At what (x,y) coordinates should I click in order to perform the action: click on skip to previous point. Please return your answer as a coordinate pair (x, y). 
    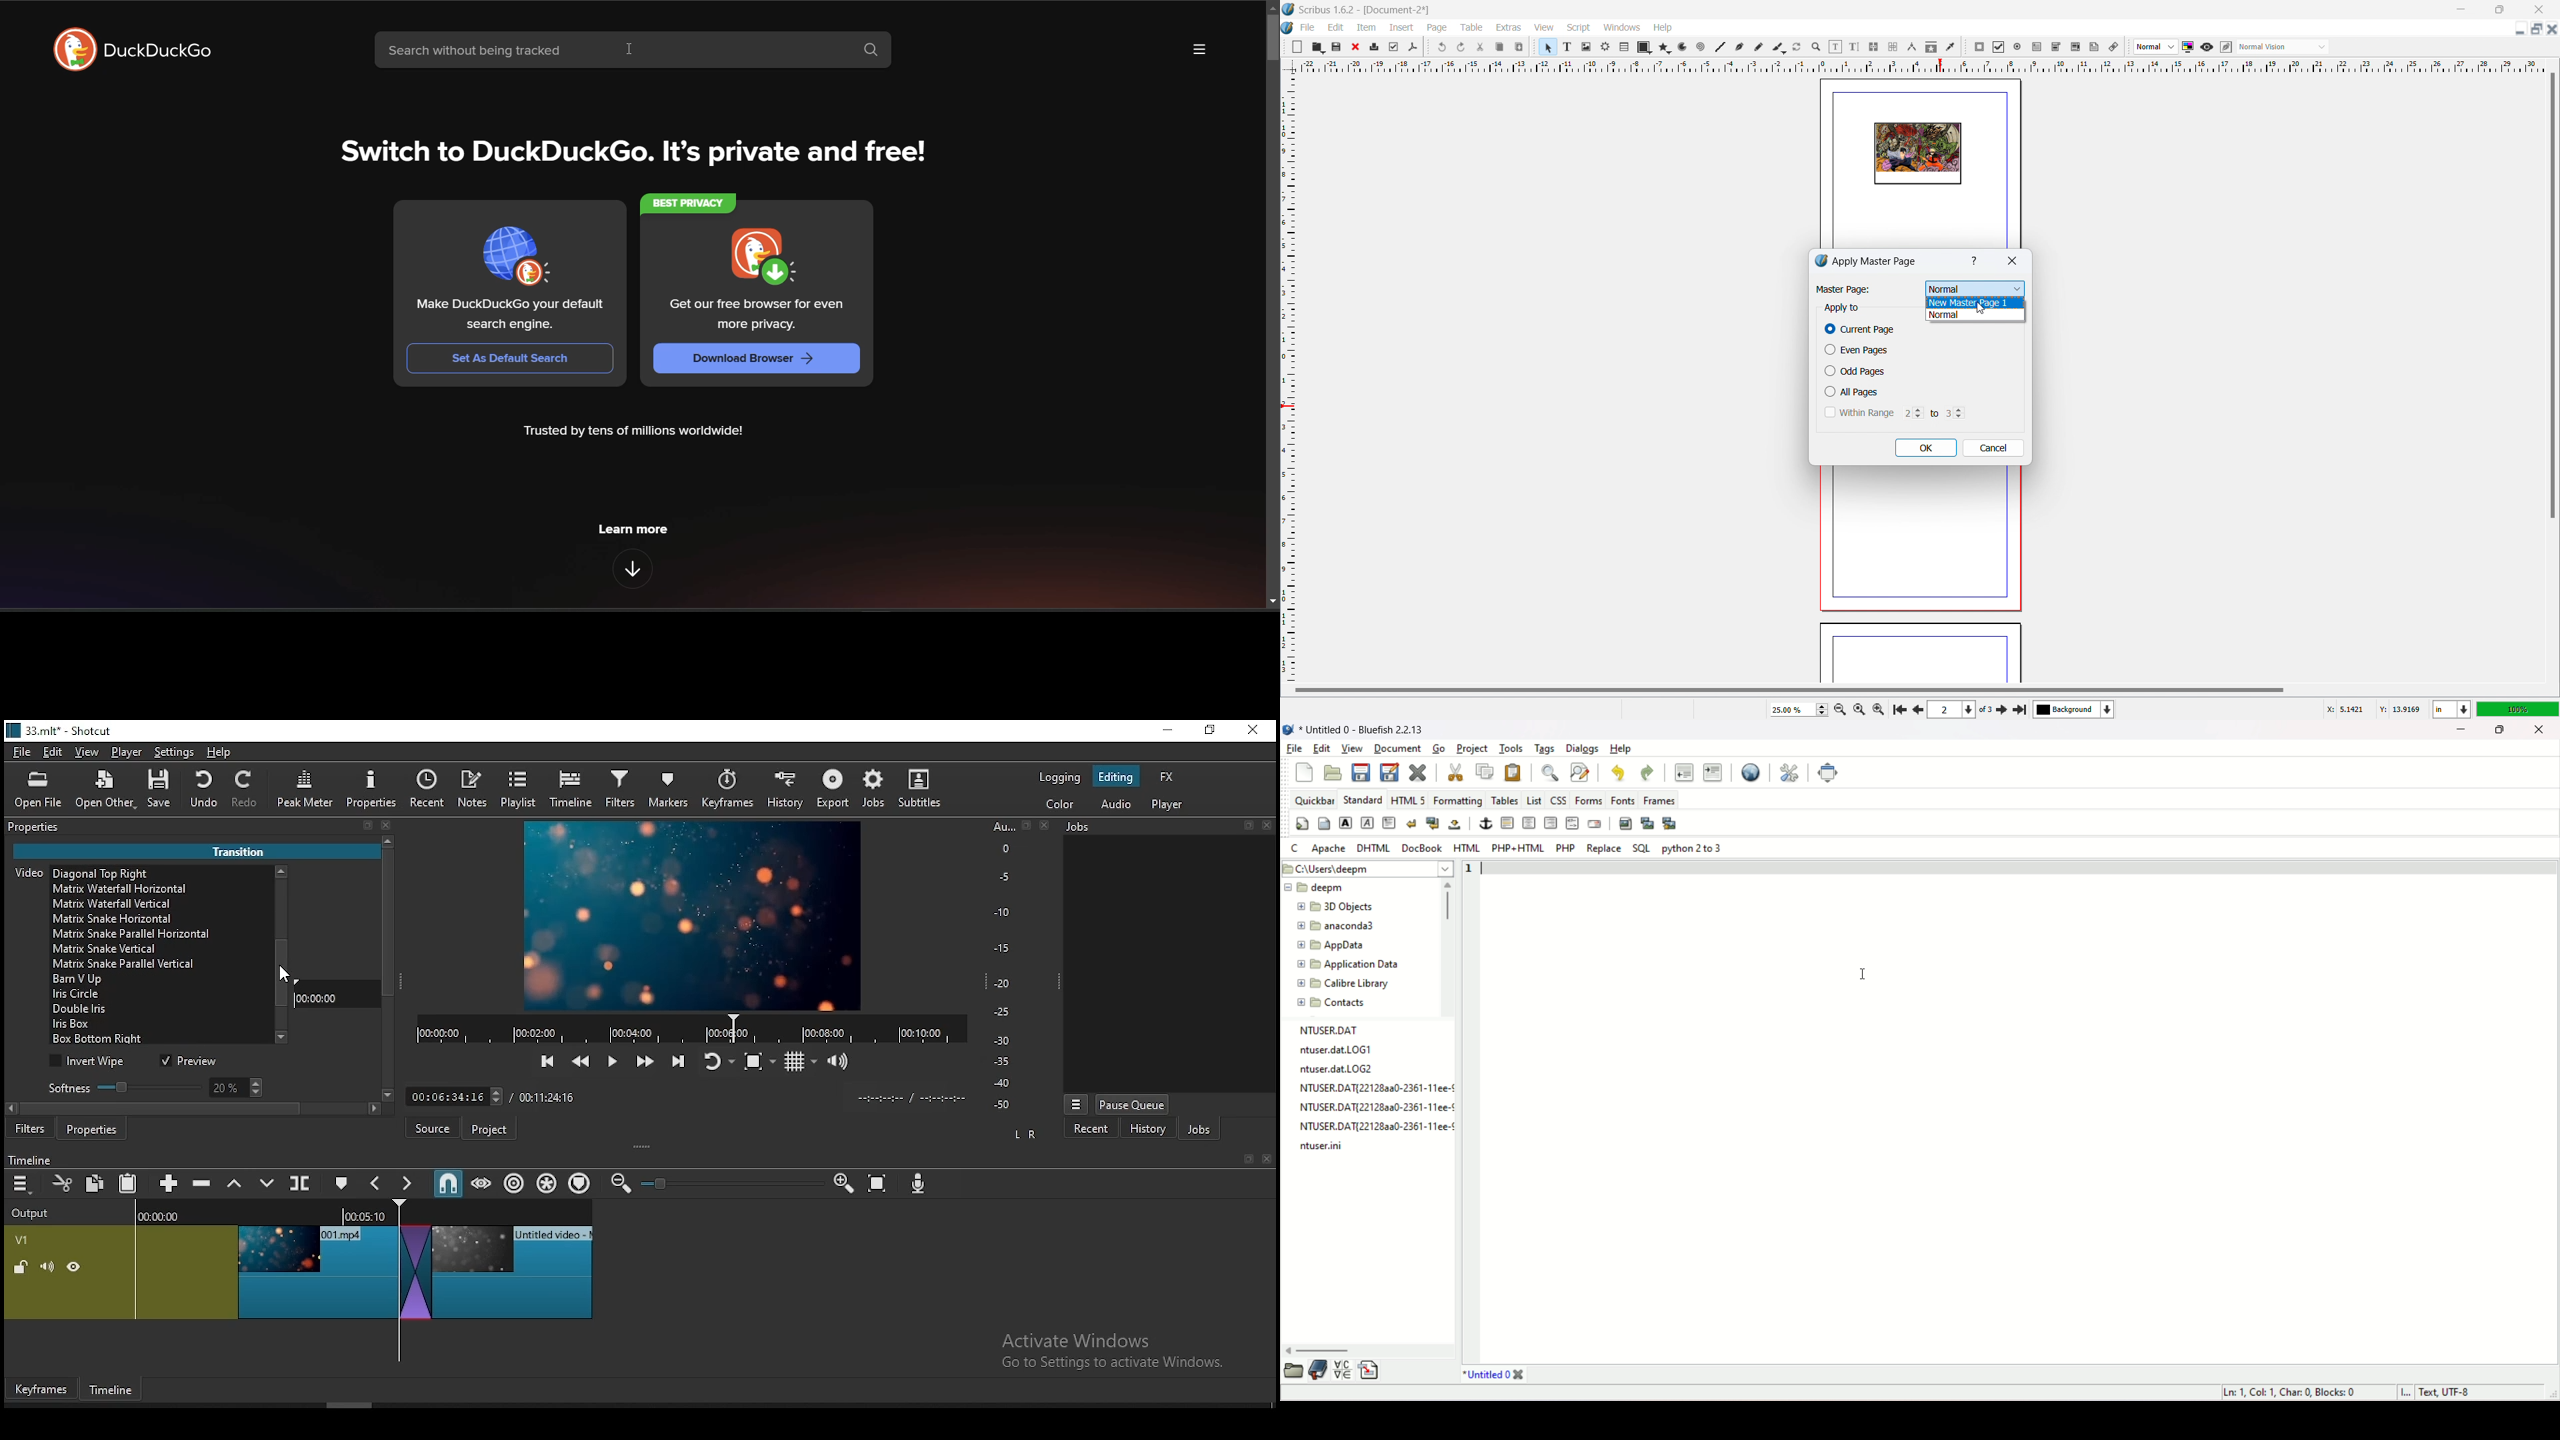
    Looking at the image, I should click on (545, 1062).